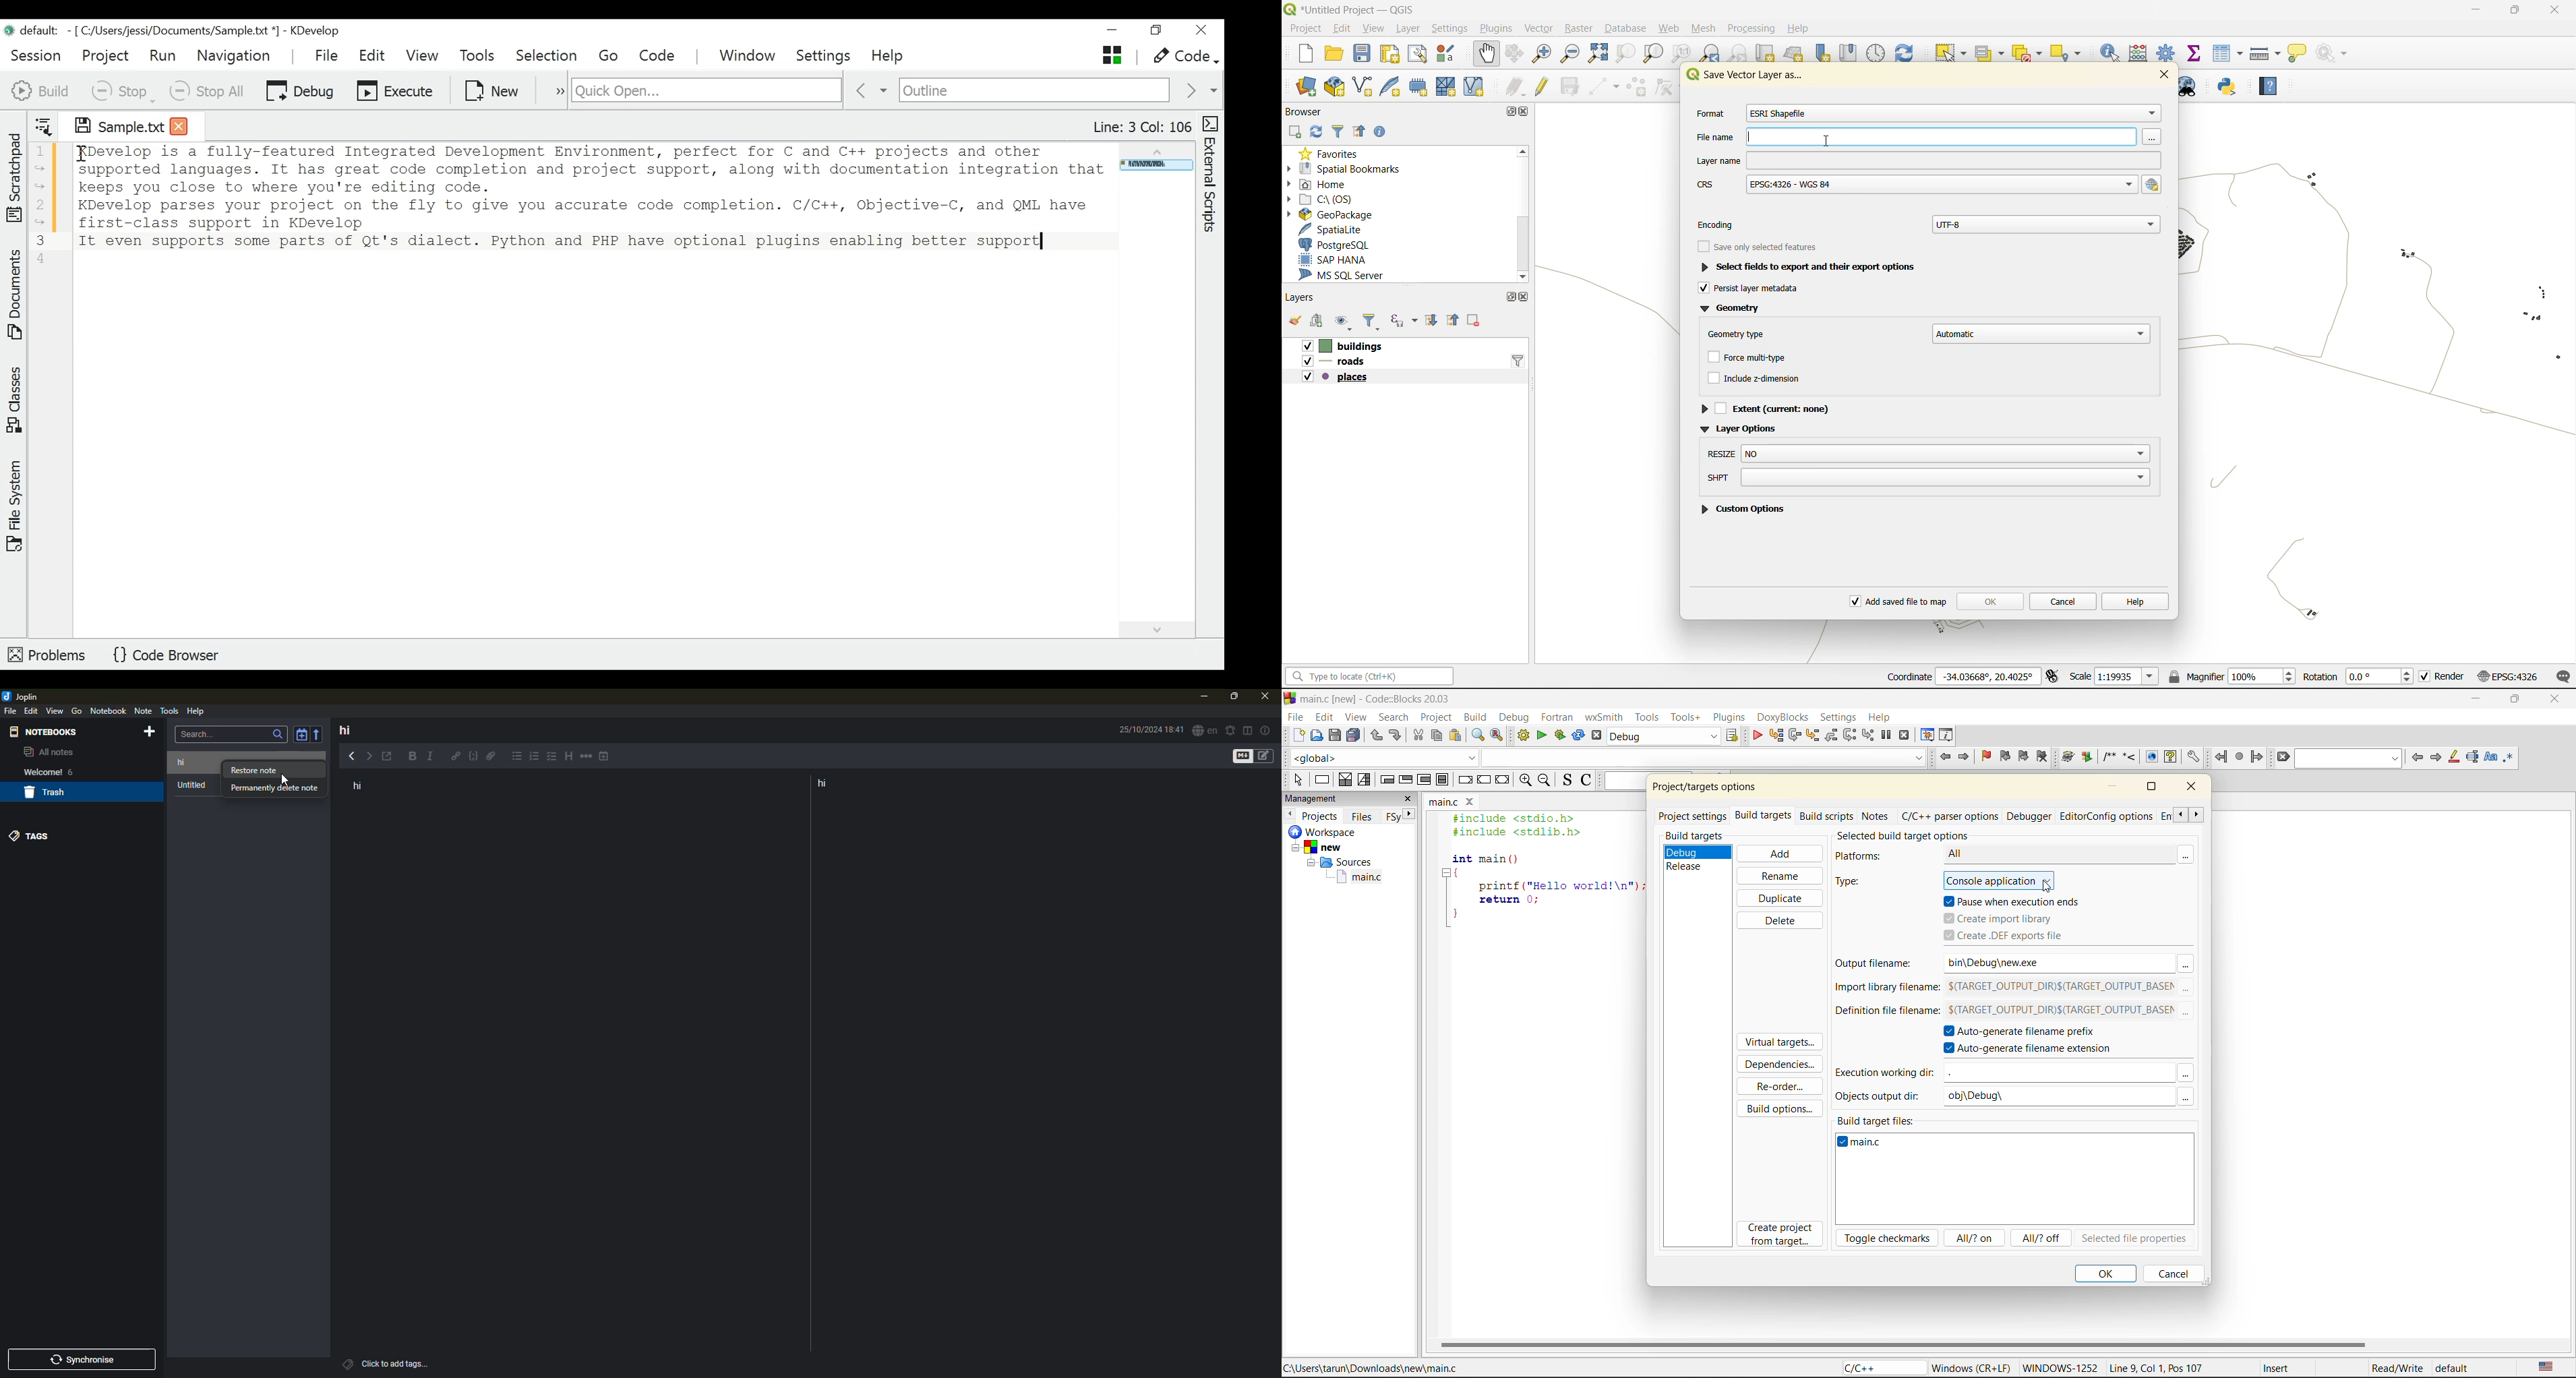  I want to click on welcome!, so click(39, 772).